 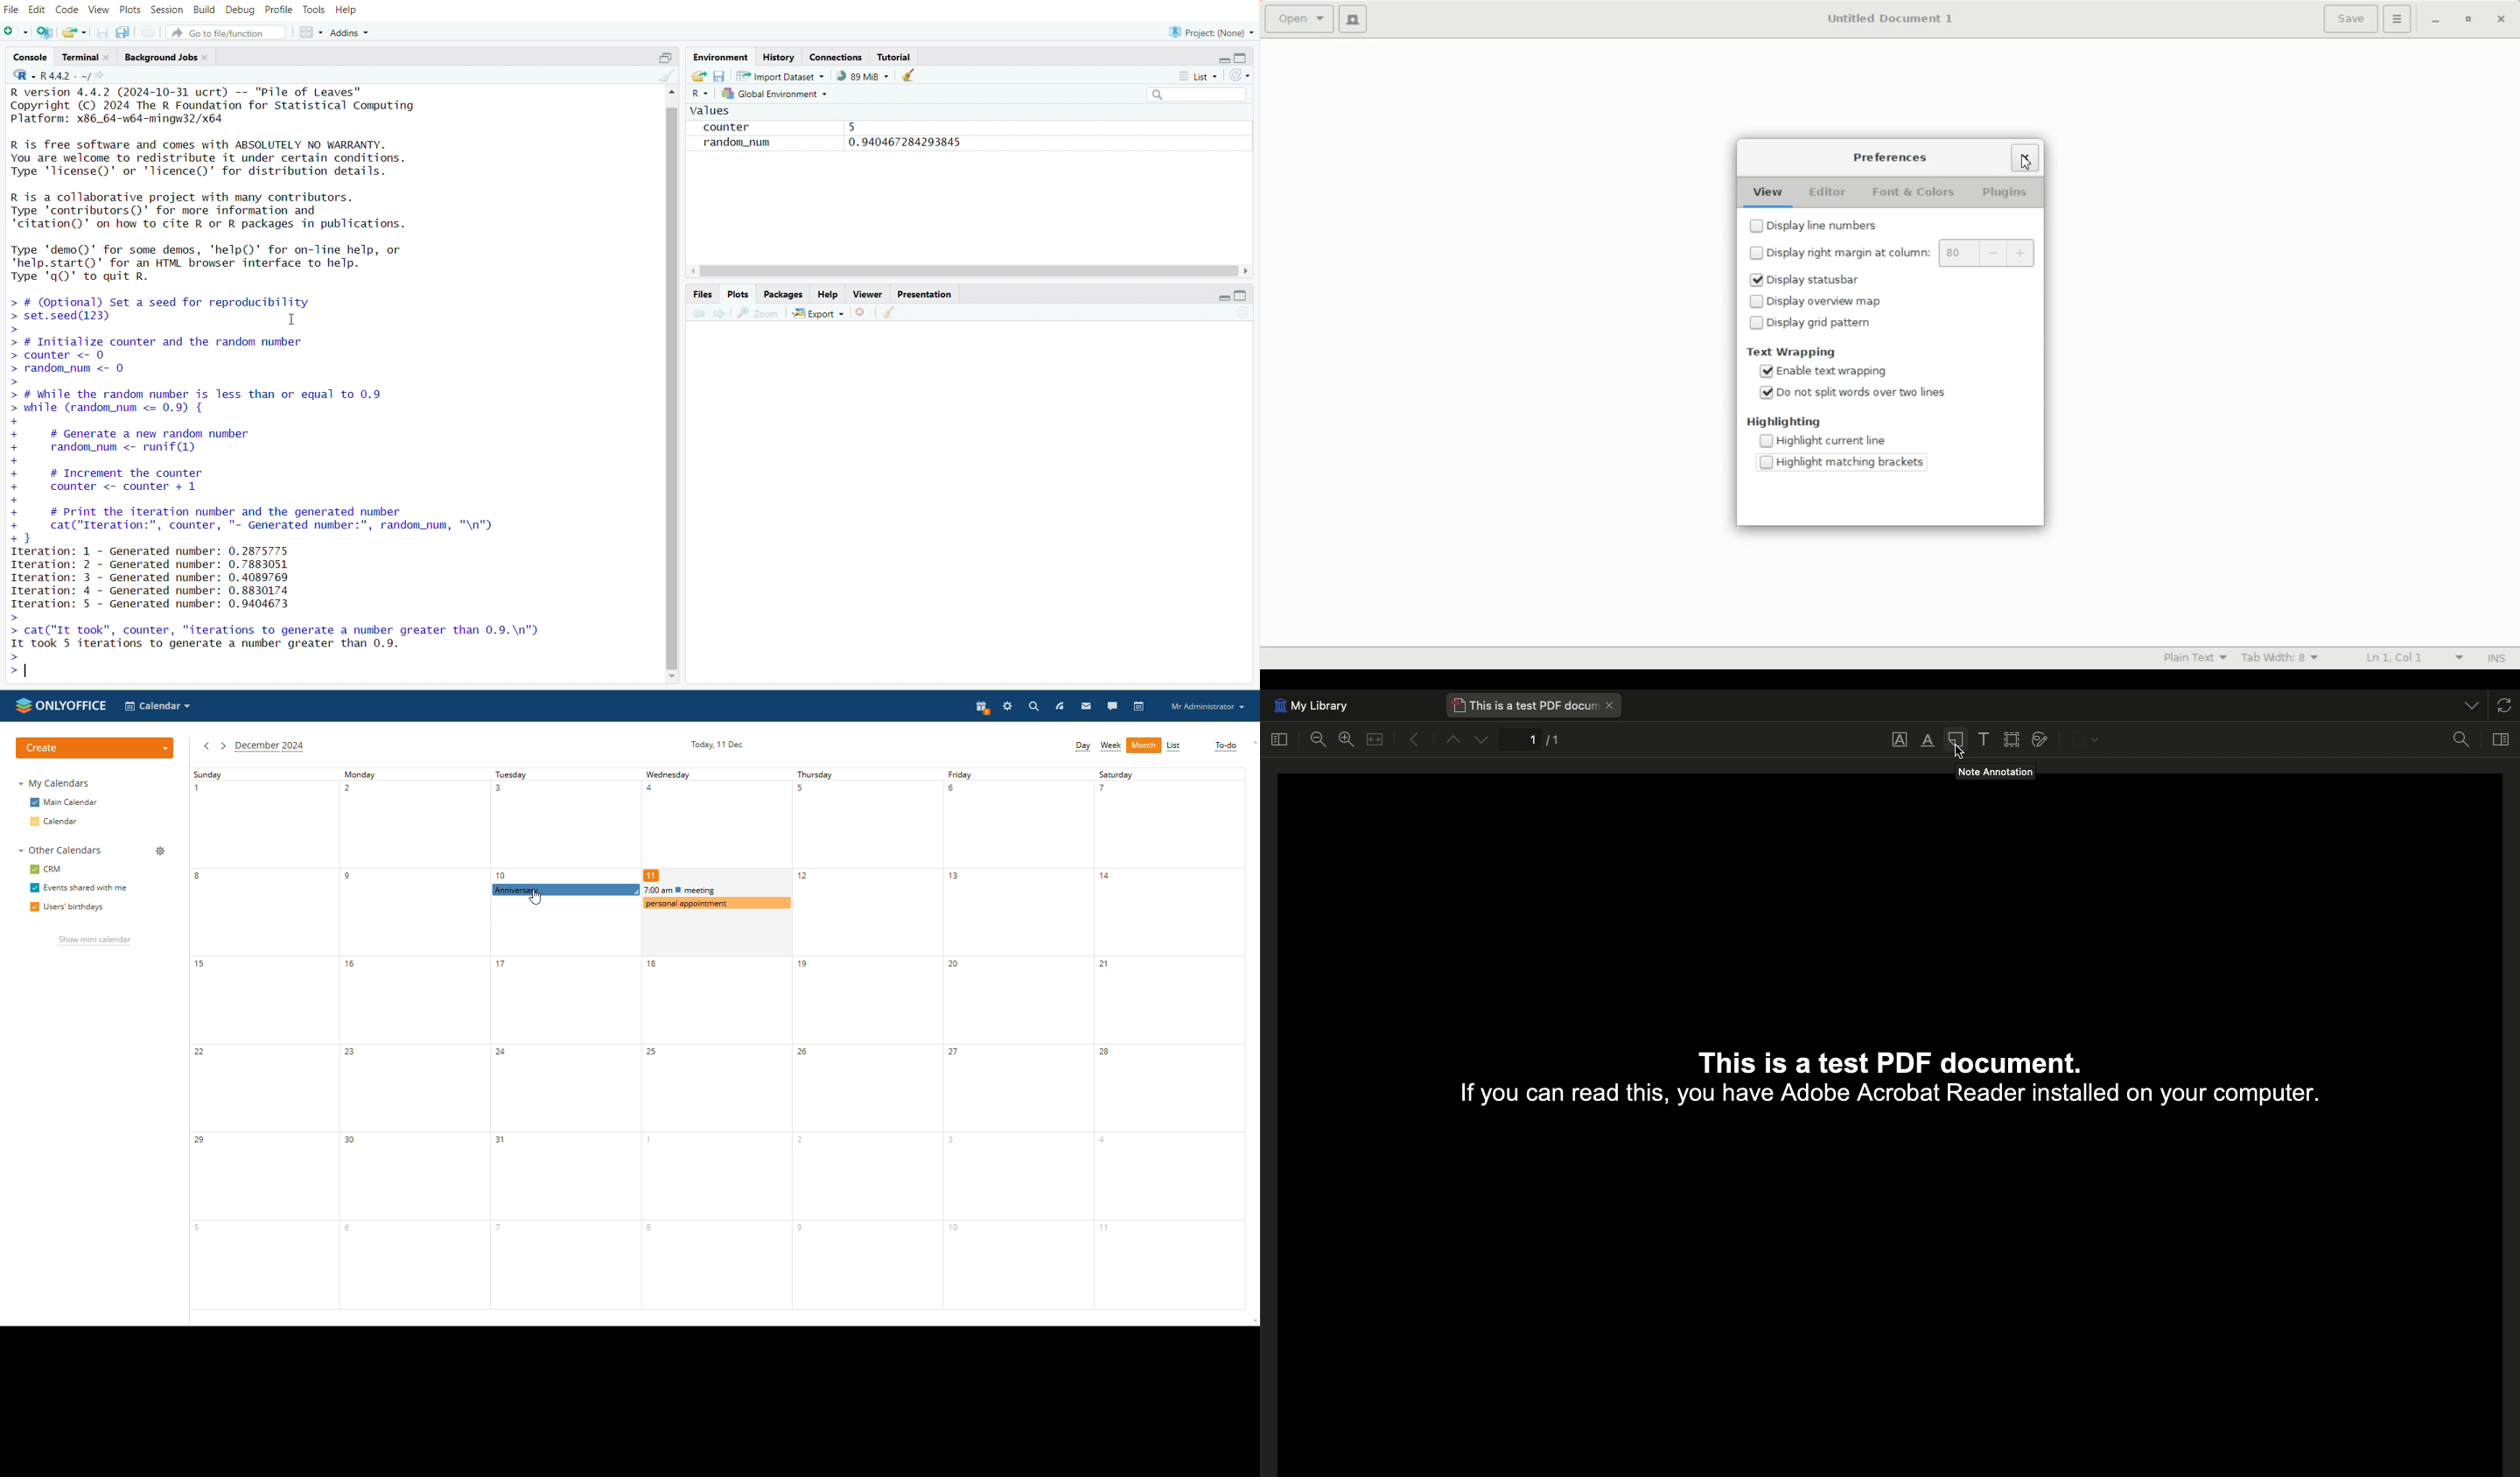 What do you see at coordinates (104, 32) in the screenshot?
I see `Save current document (Ctrl + S)` at bounding box center [104, 32].